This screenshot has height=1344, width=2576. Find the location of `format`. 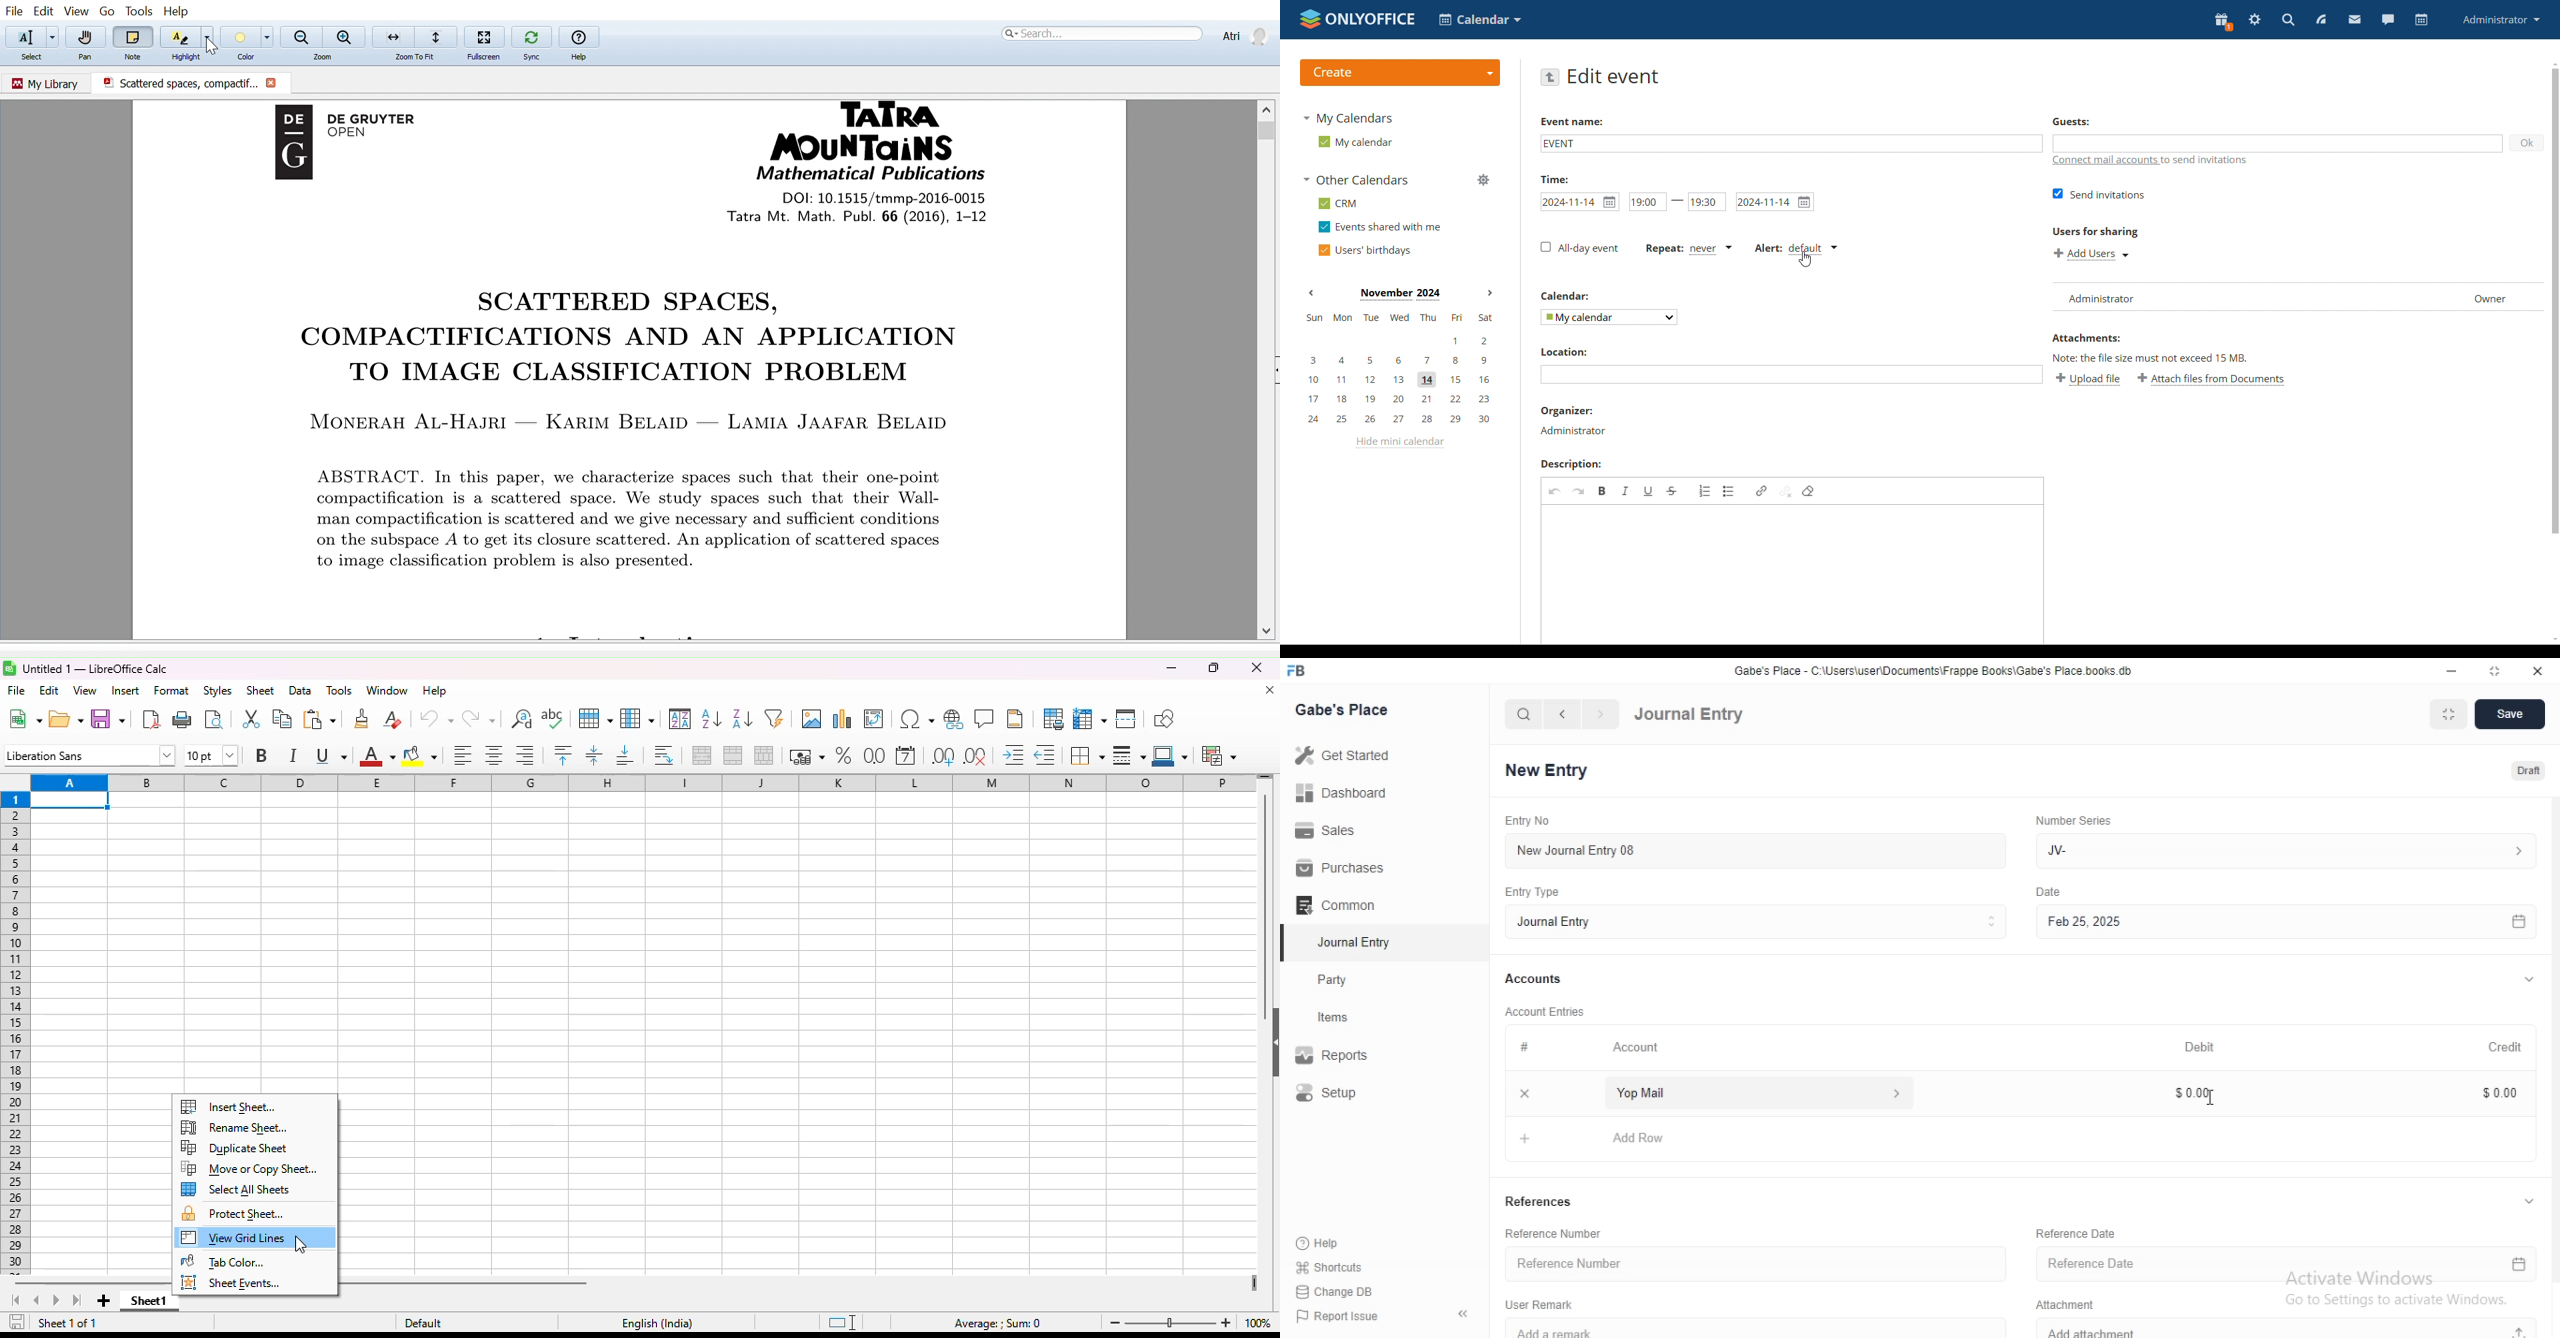

format is located at coordinates (171, 691).